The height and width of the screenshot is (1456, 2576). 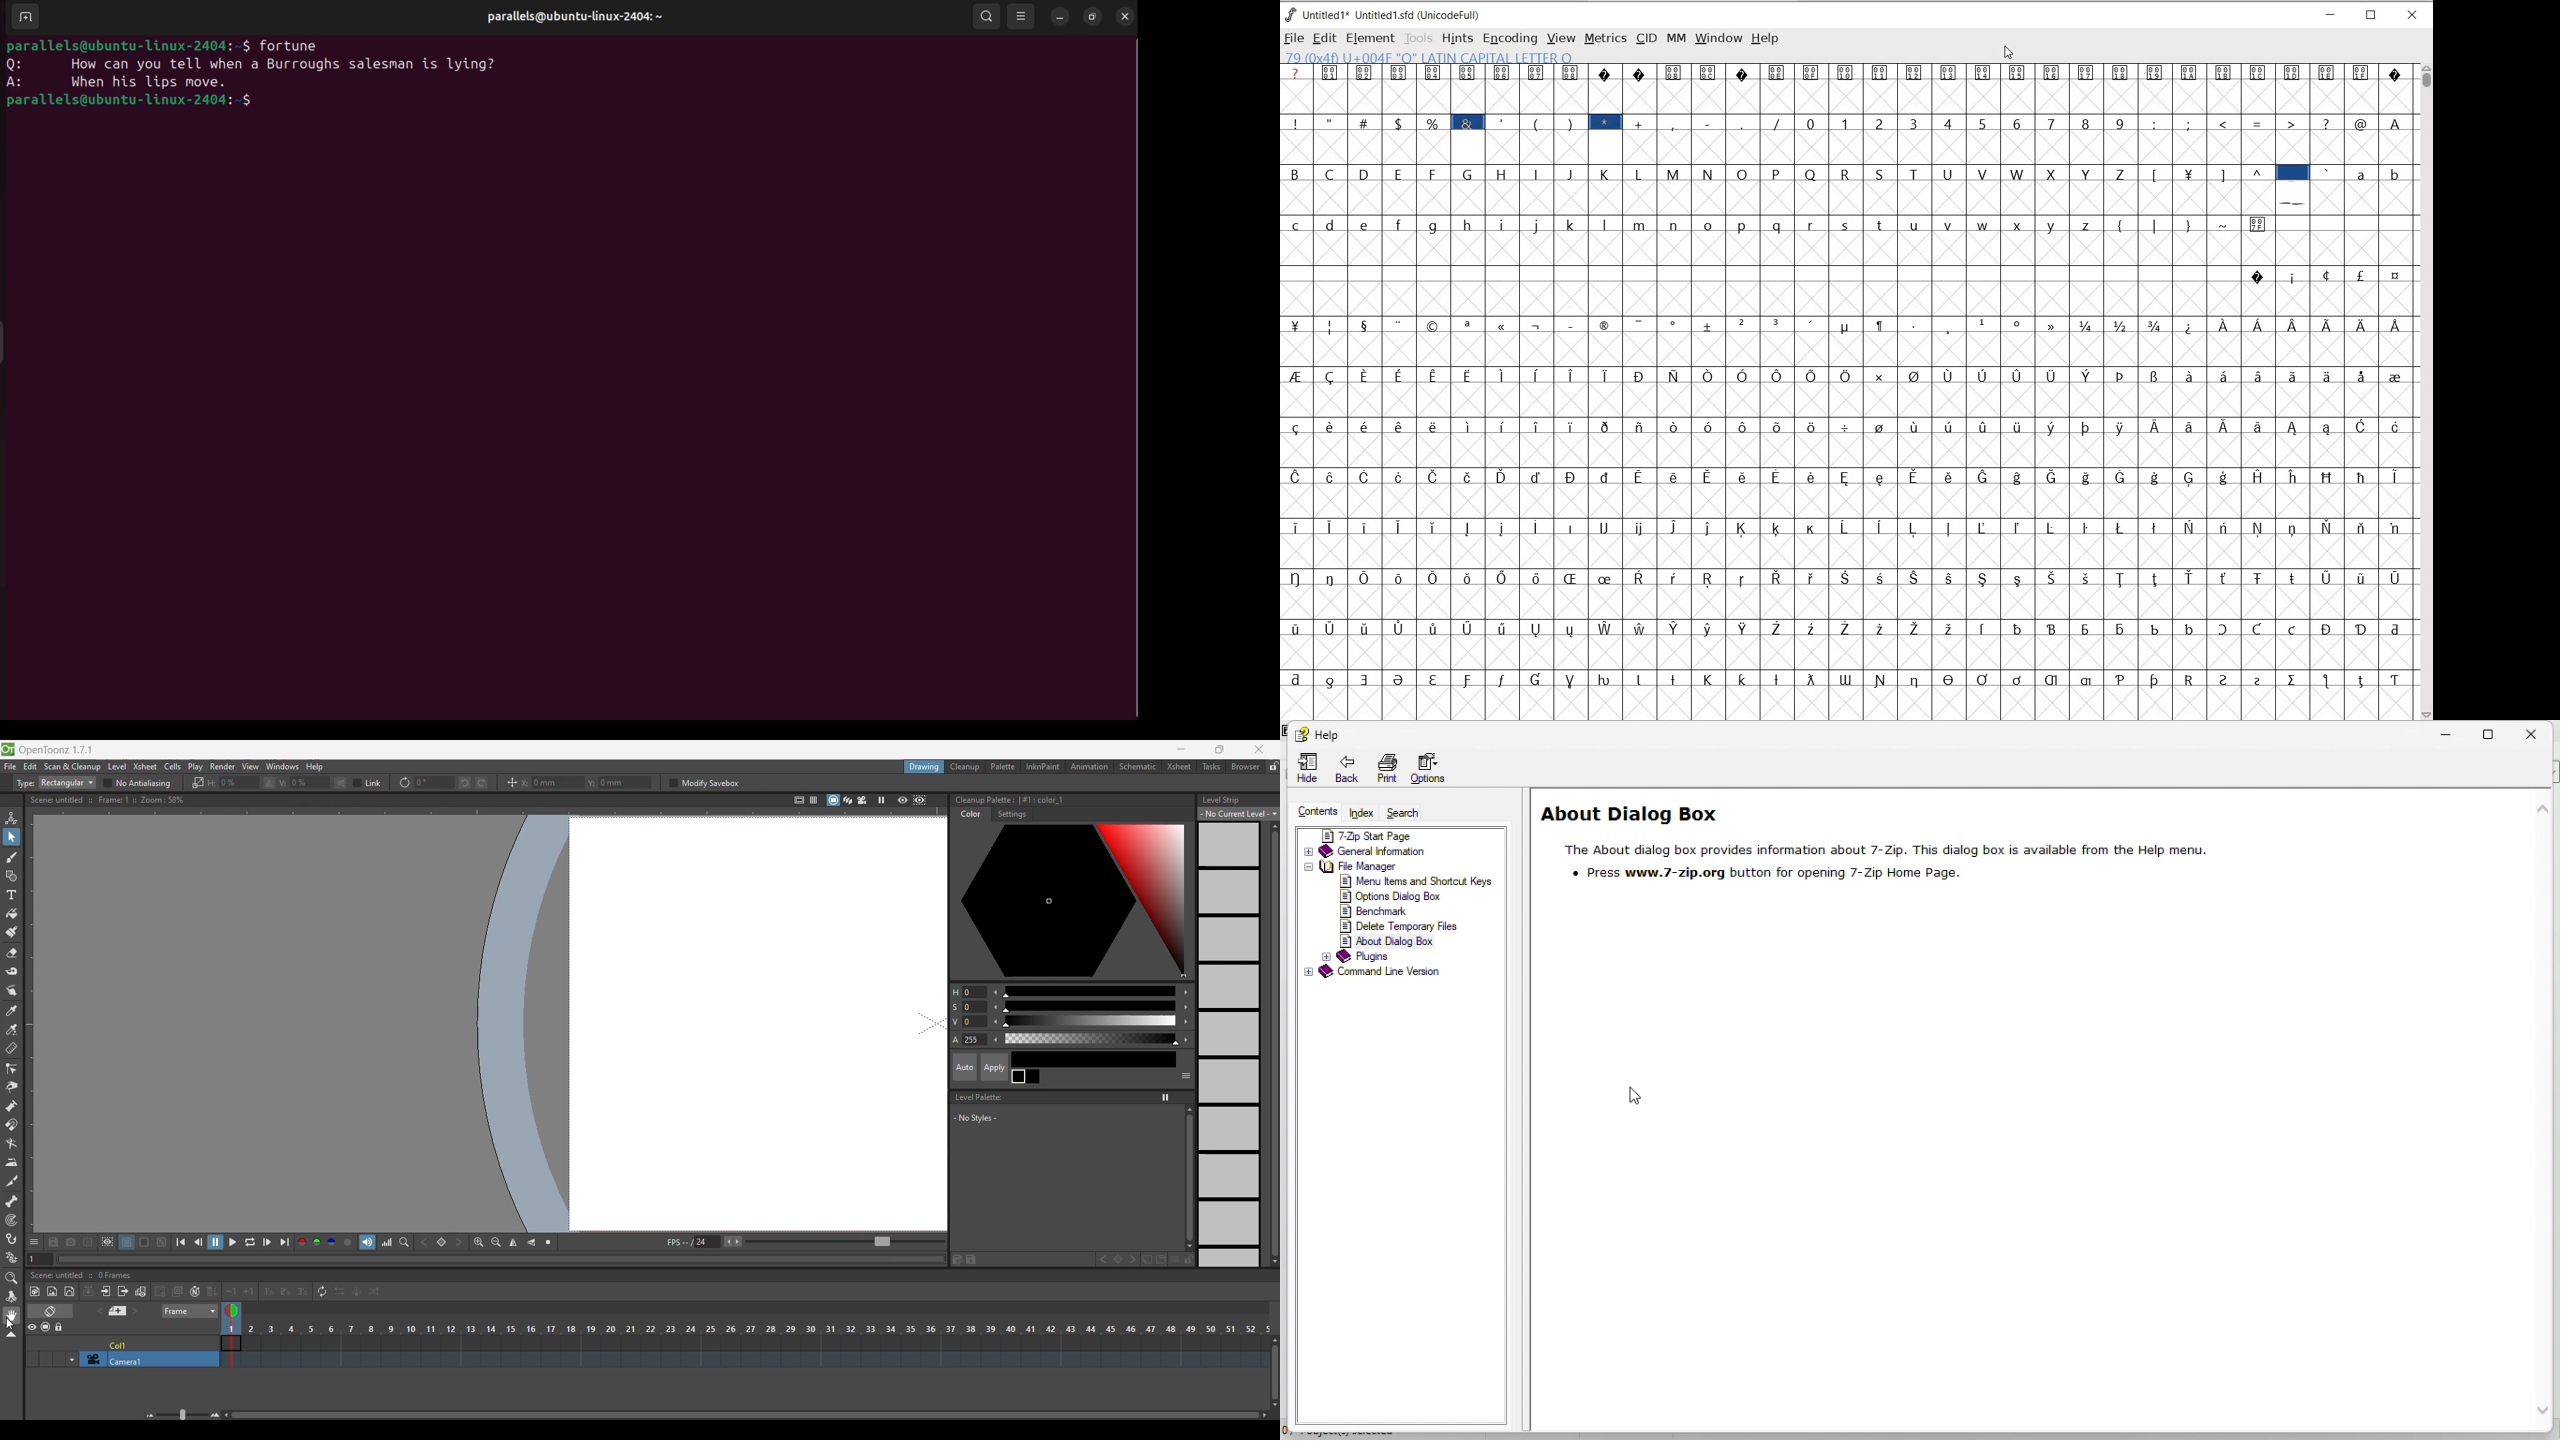 What do you see at coordinates (2540, 732) in the screenshot?
I see `Close` at bounding box center [2540, 732].